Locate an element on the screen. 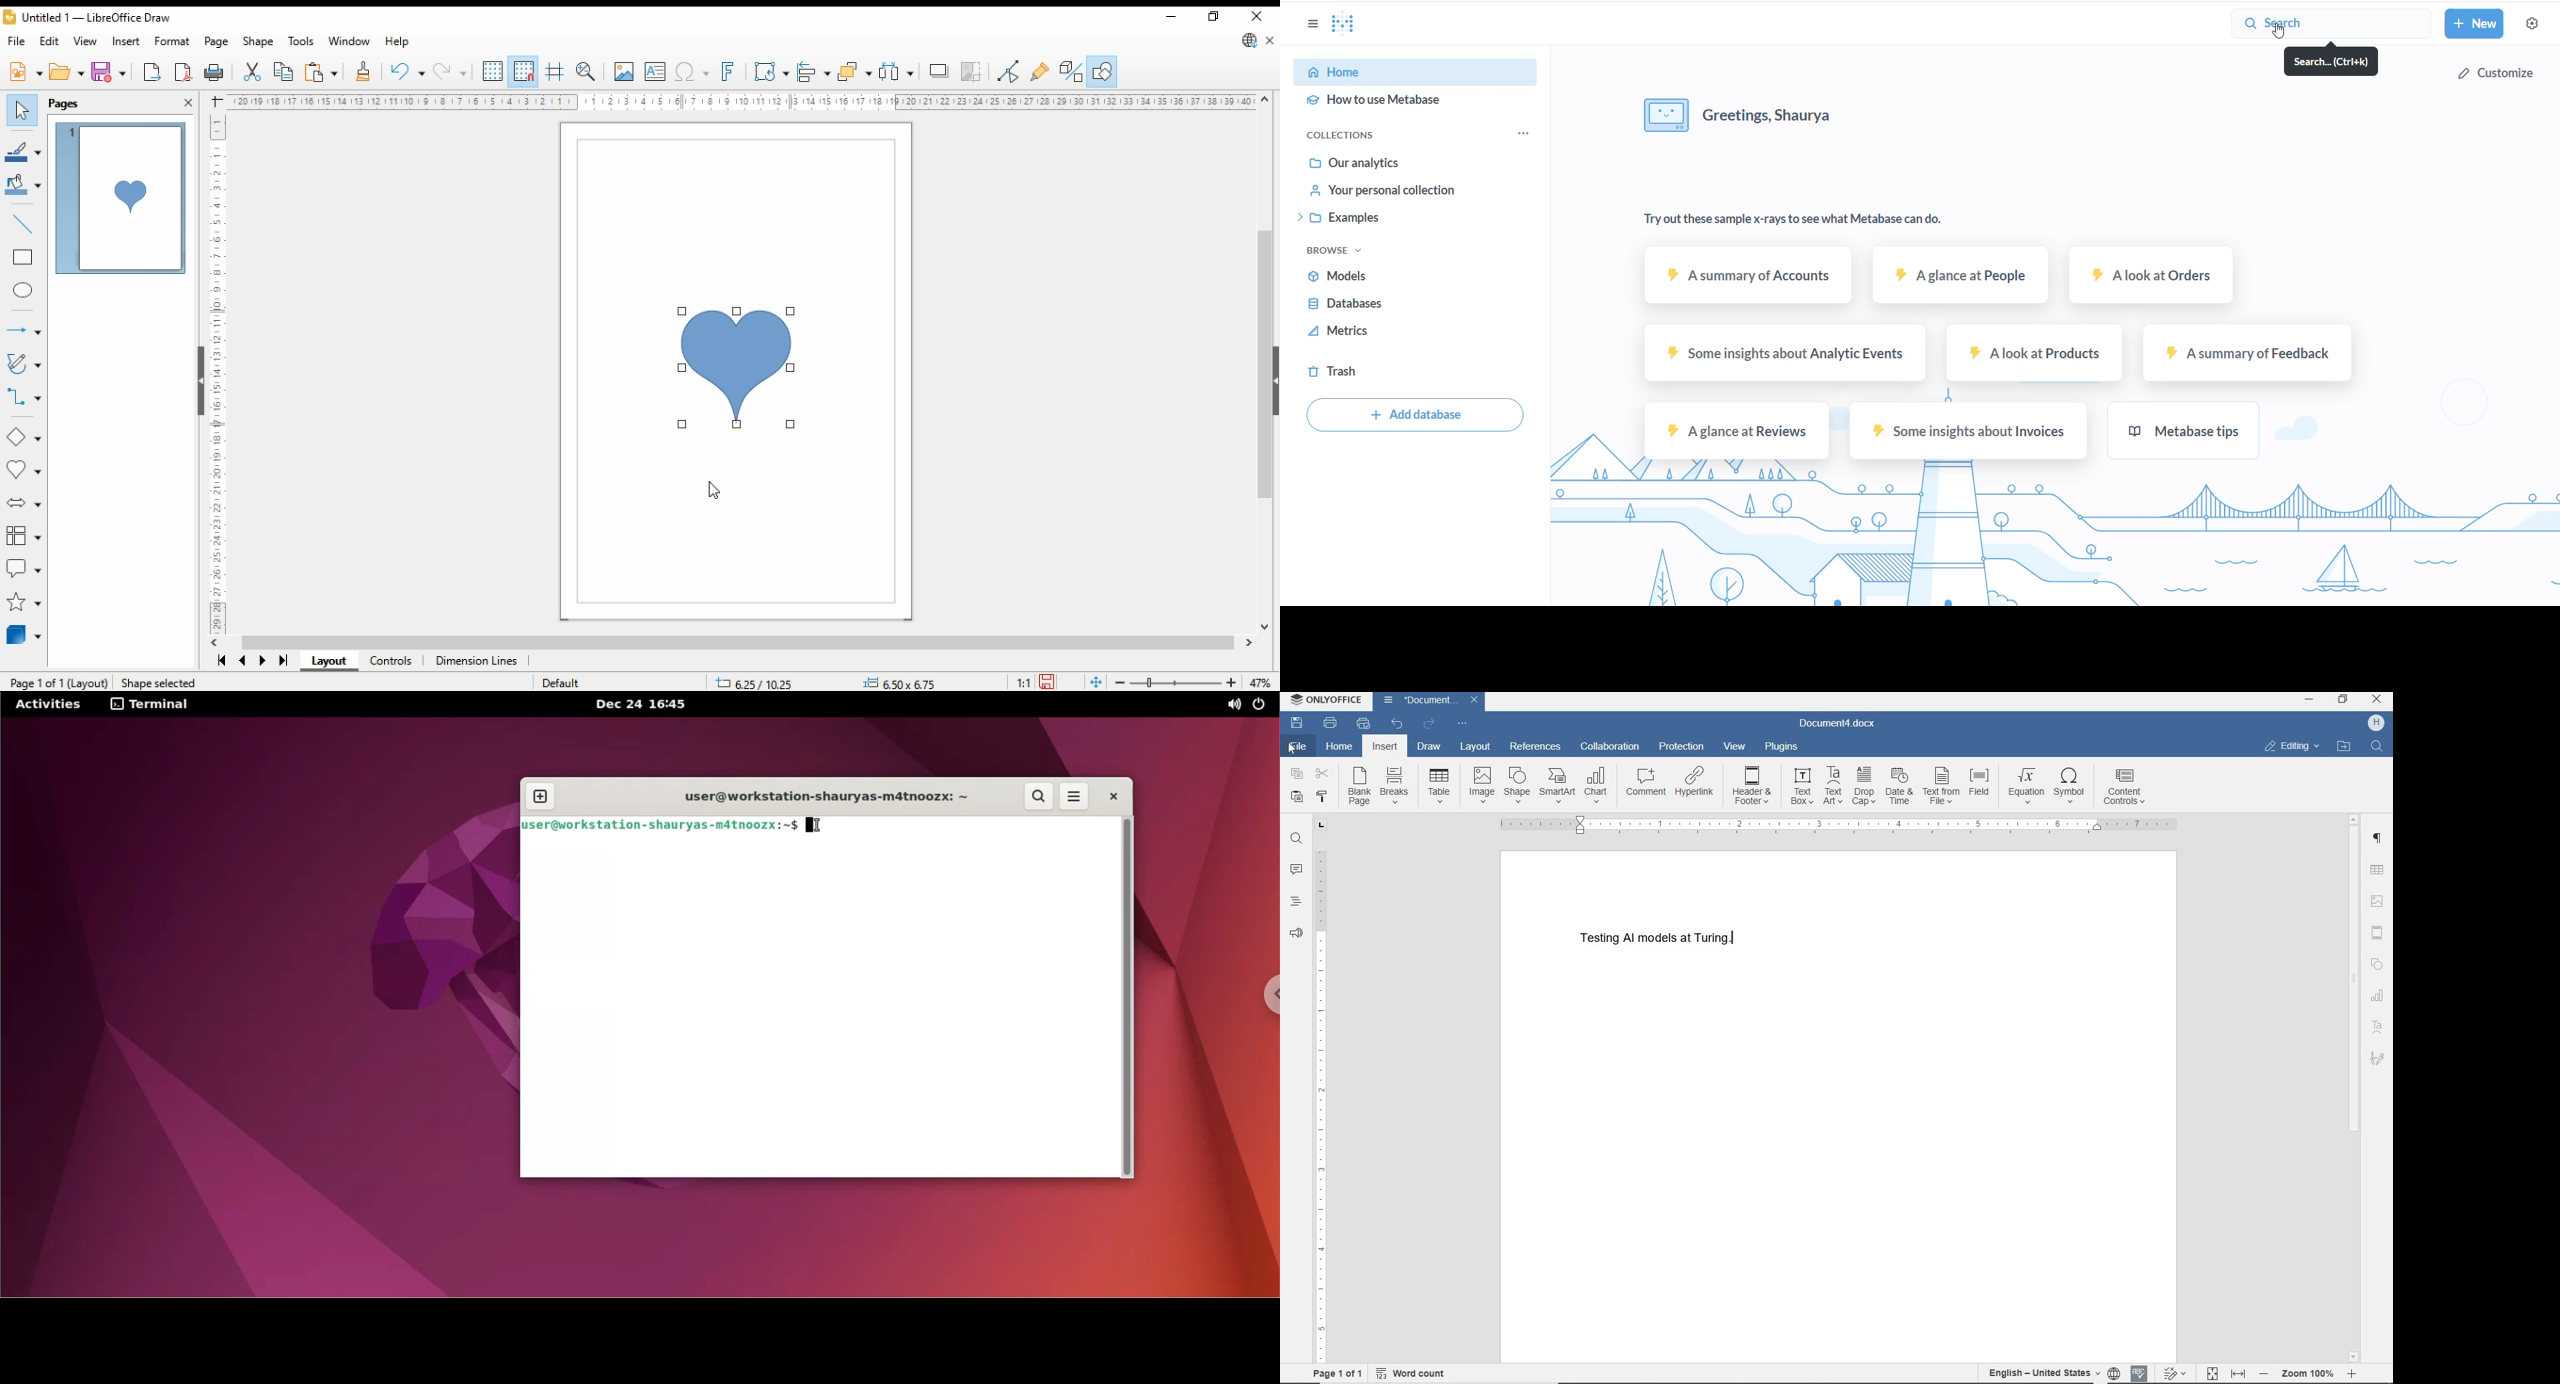 The height and width of the screenshot is (1400, 2576). align objects is located at coordinates (814, 72).